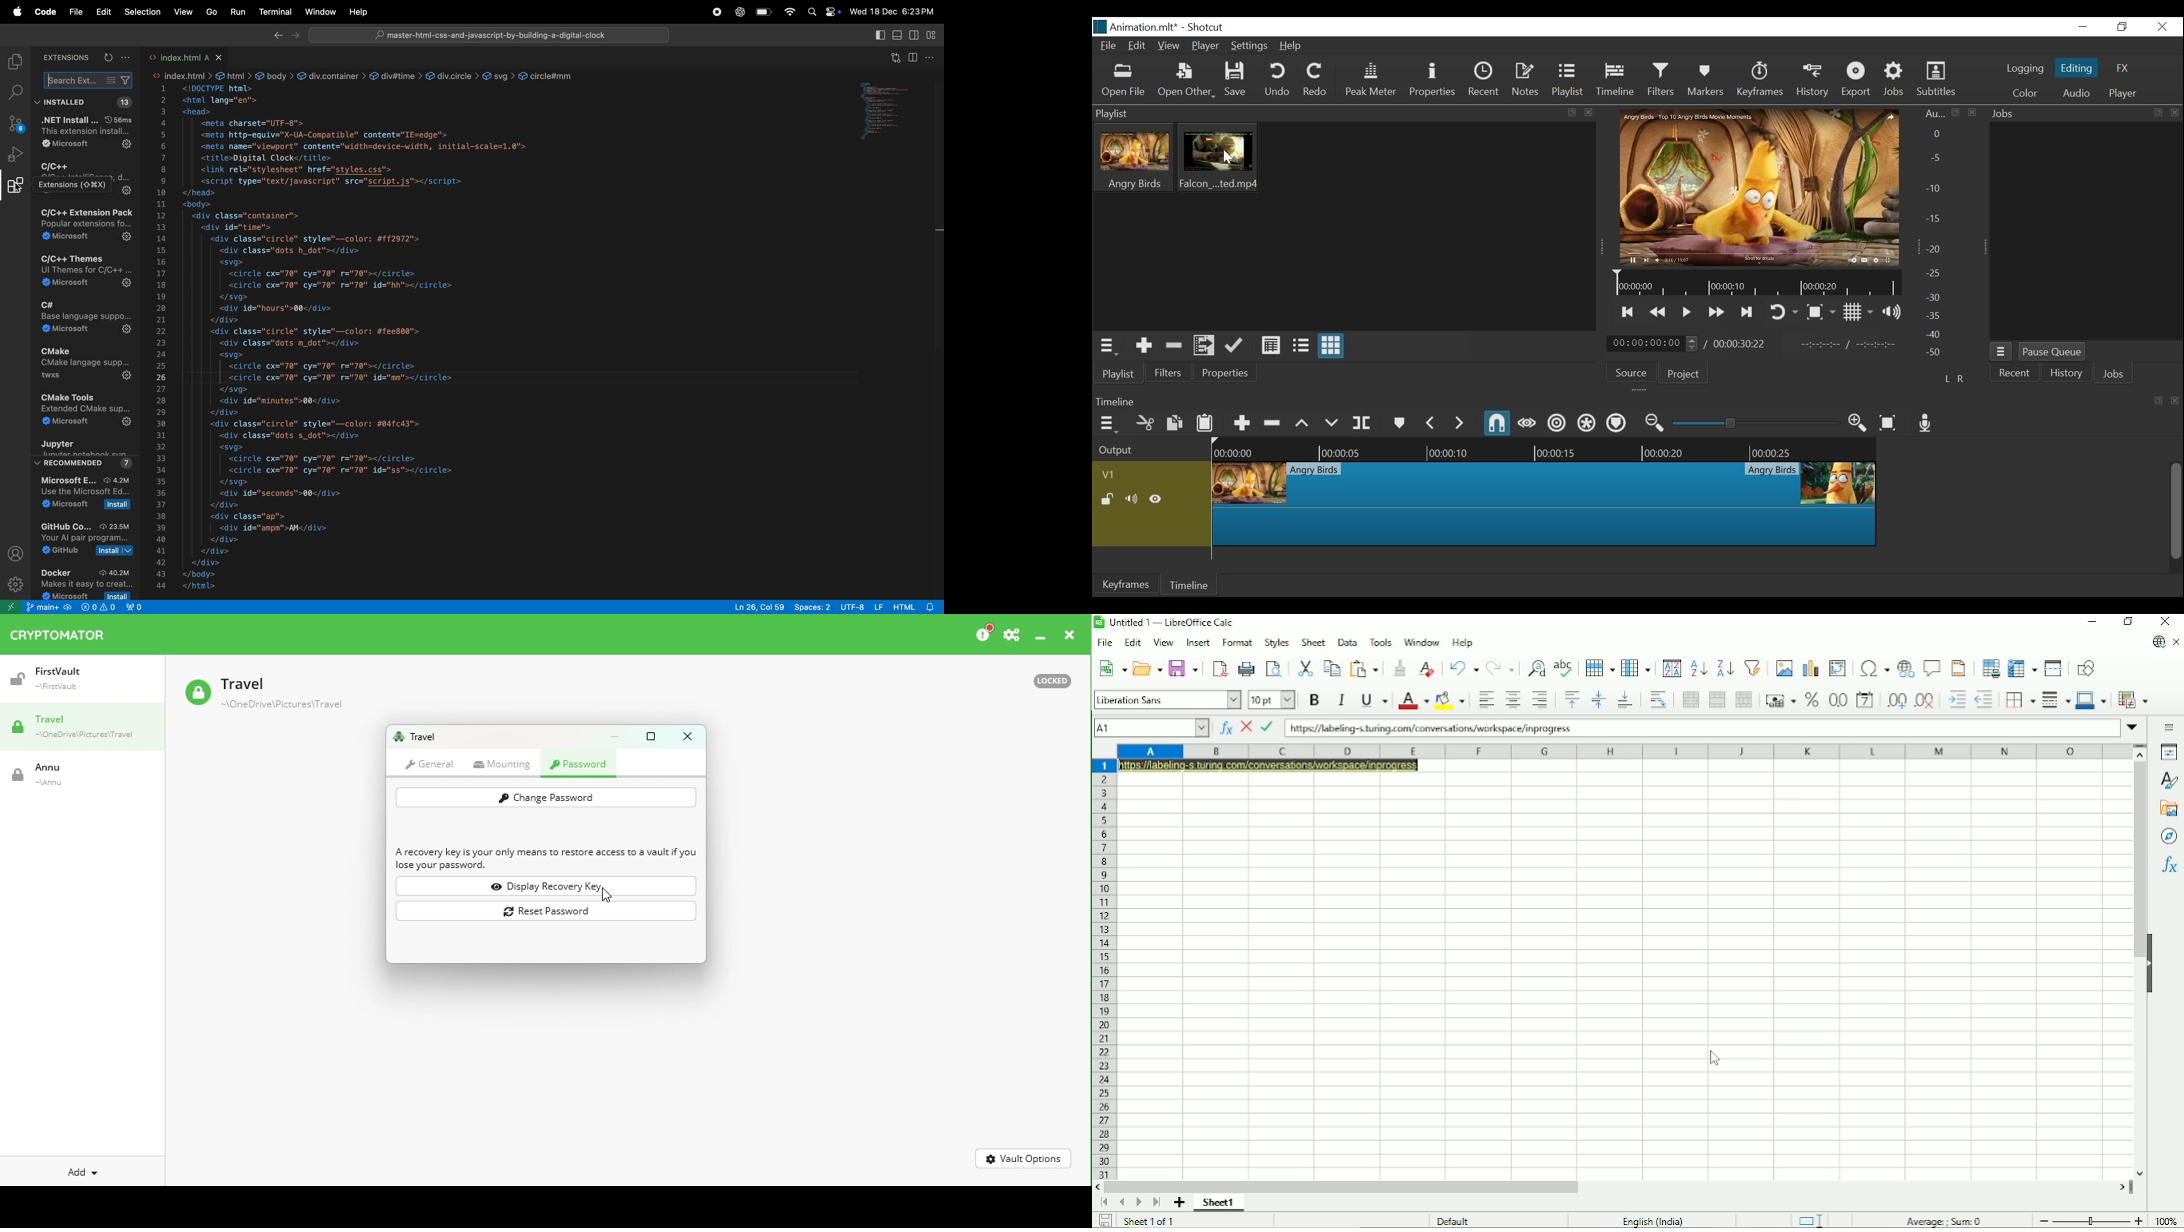 Image resolution: width=2184 pixels, height=1232 pixels. What do you see at coordinates (89, 496) in the screenshot?
I see `microsoft ` at bounding box center [89, 496].